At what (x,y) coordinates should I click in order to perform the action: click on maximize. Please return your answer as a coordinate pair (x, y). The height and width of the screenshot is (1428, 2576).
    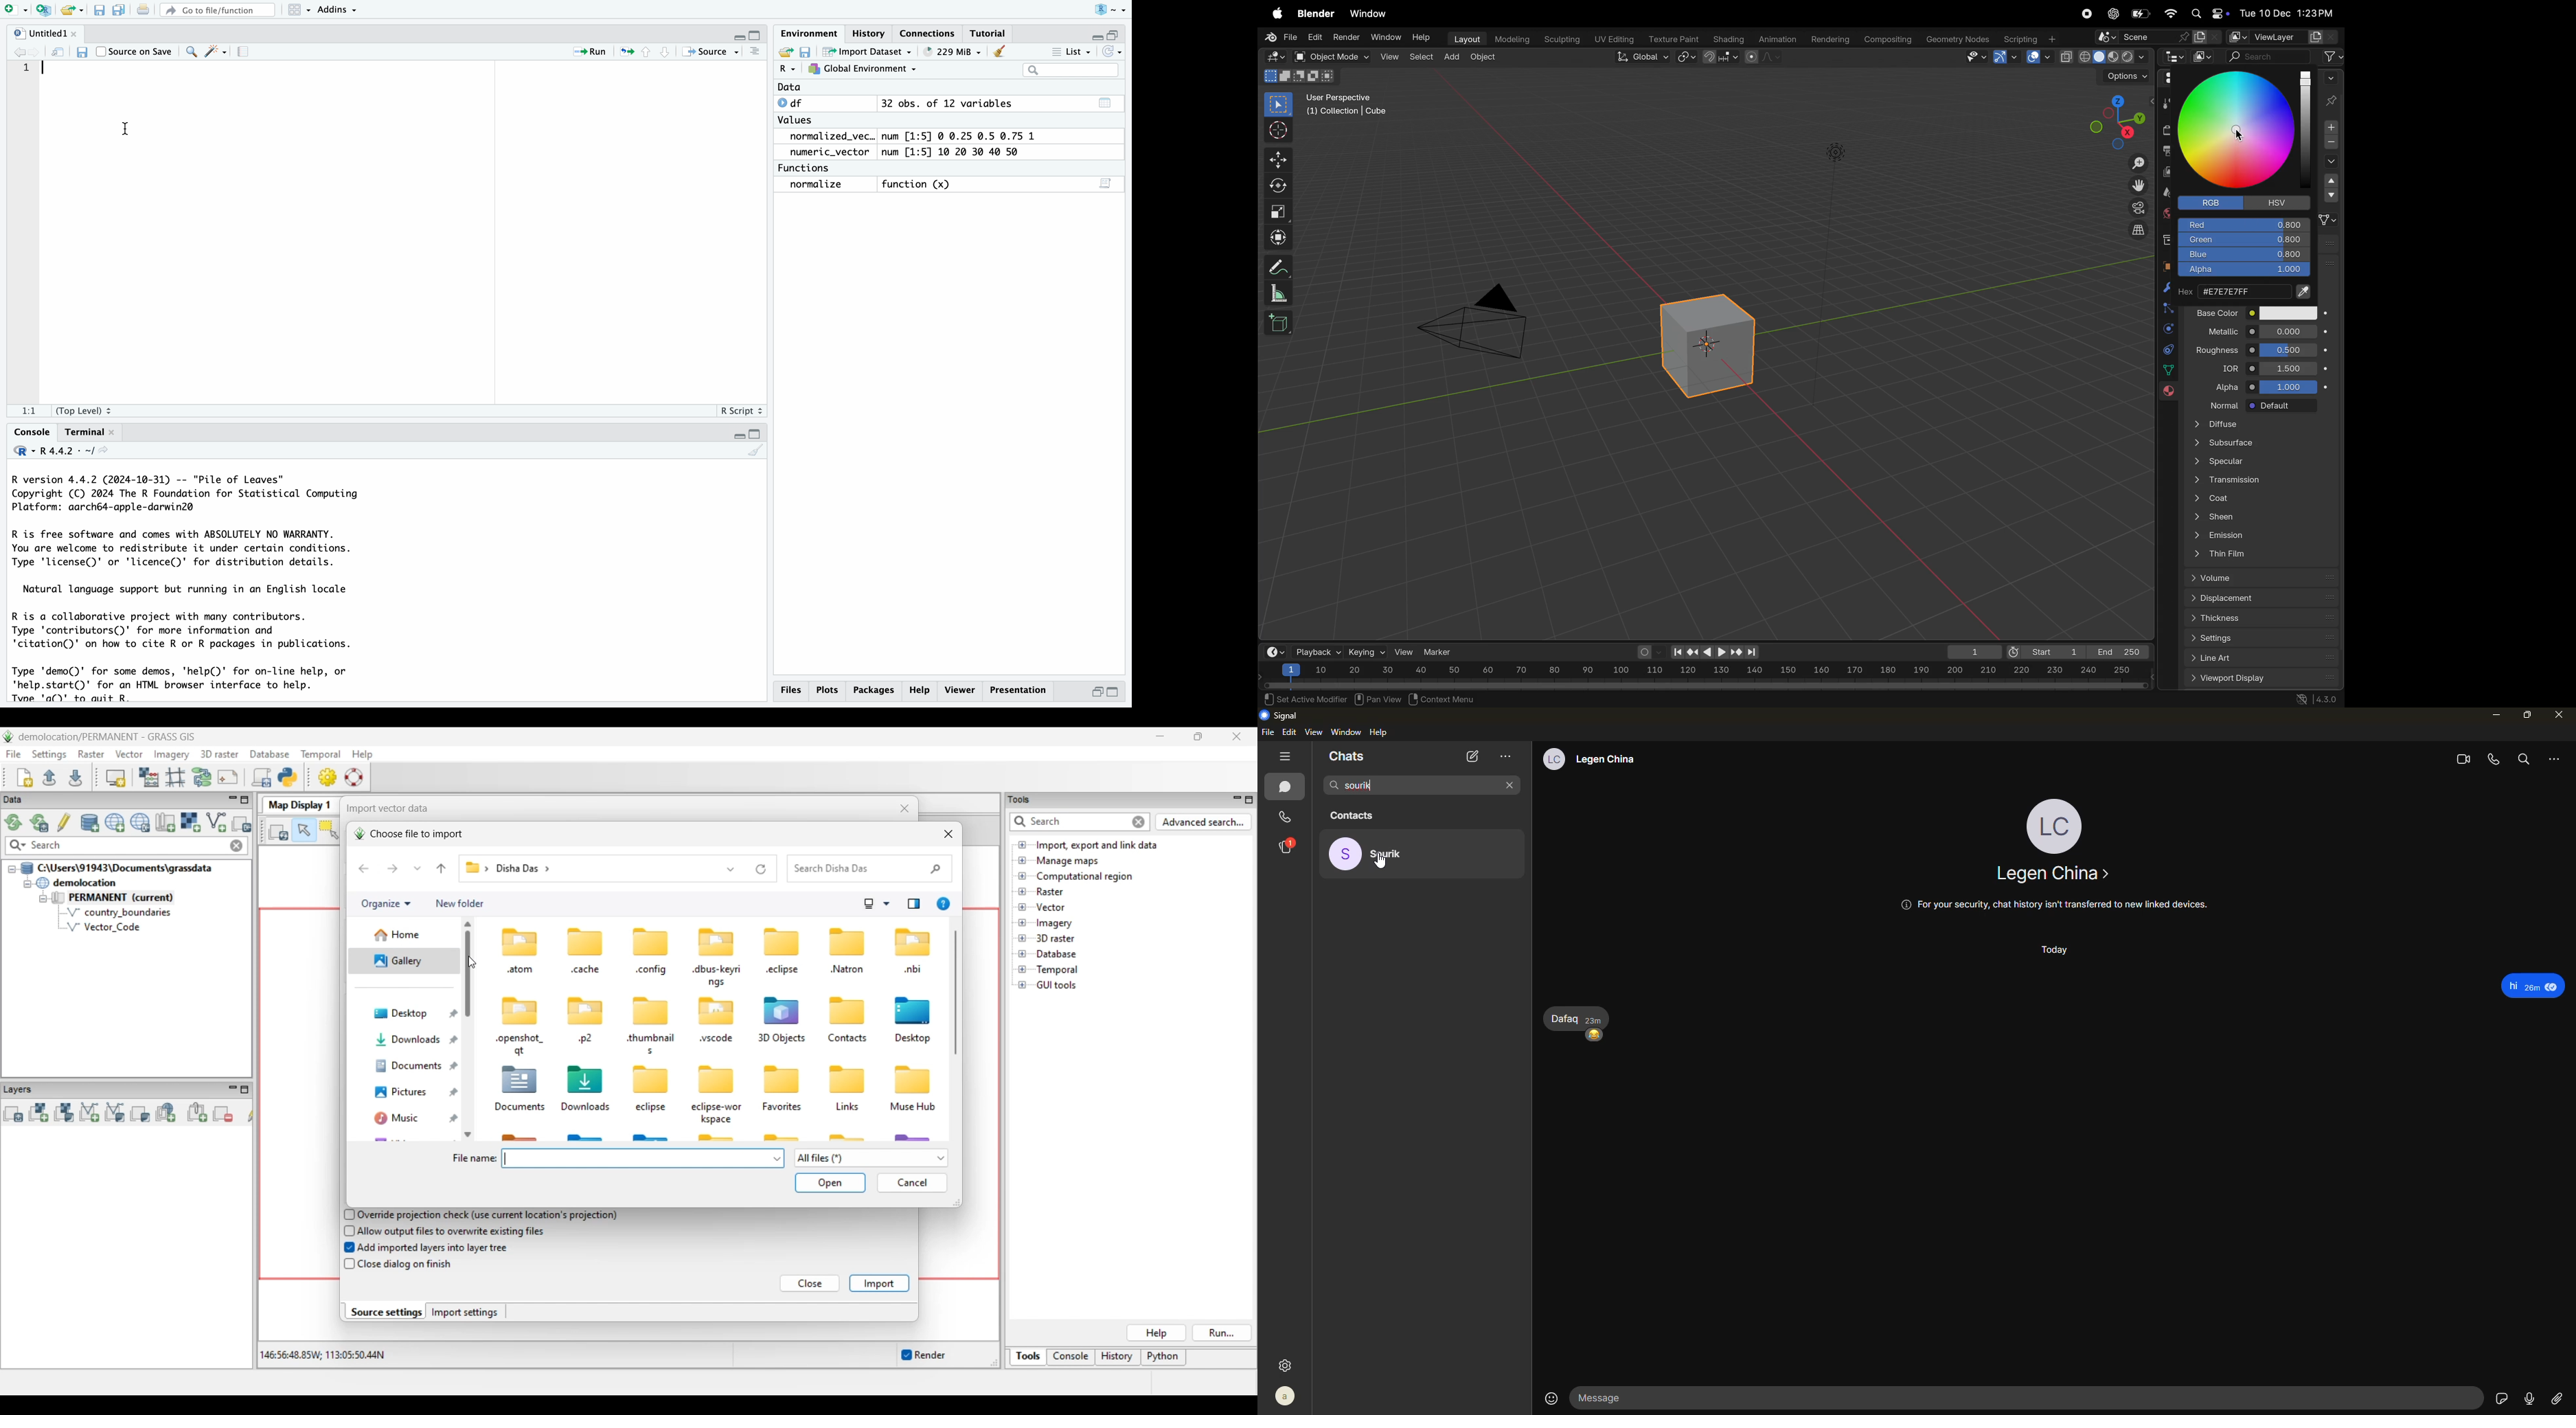
    Looking at the image, I should click on (1114, 692).